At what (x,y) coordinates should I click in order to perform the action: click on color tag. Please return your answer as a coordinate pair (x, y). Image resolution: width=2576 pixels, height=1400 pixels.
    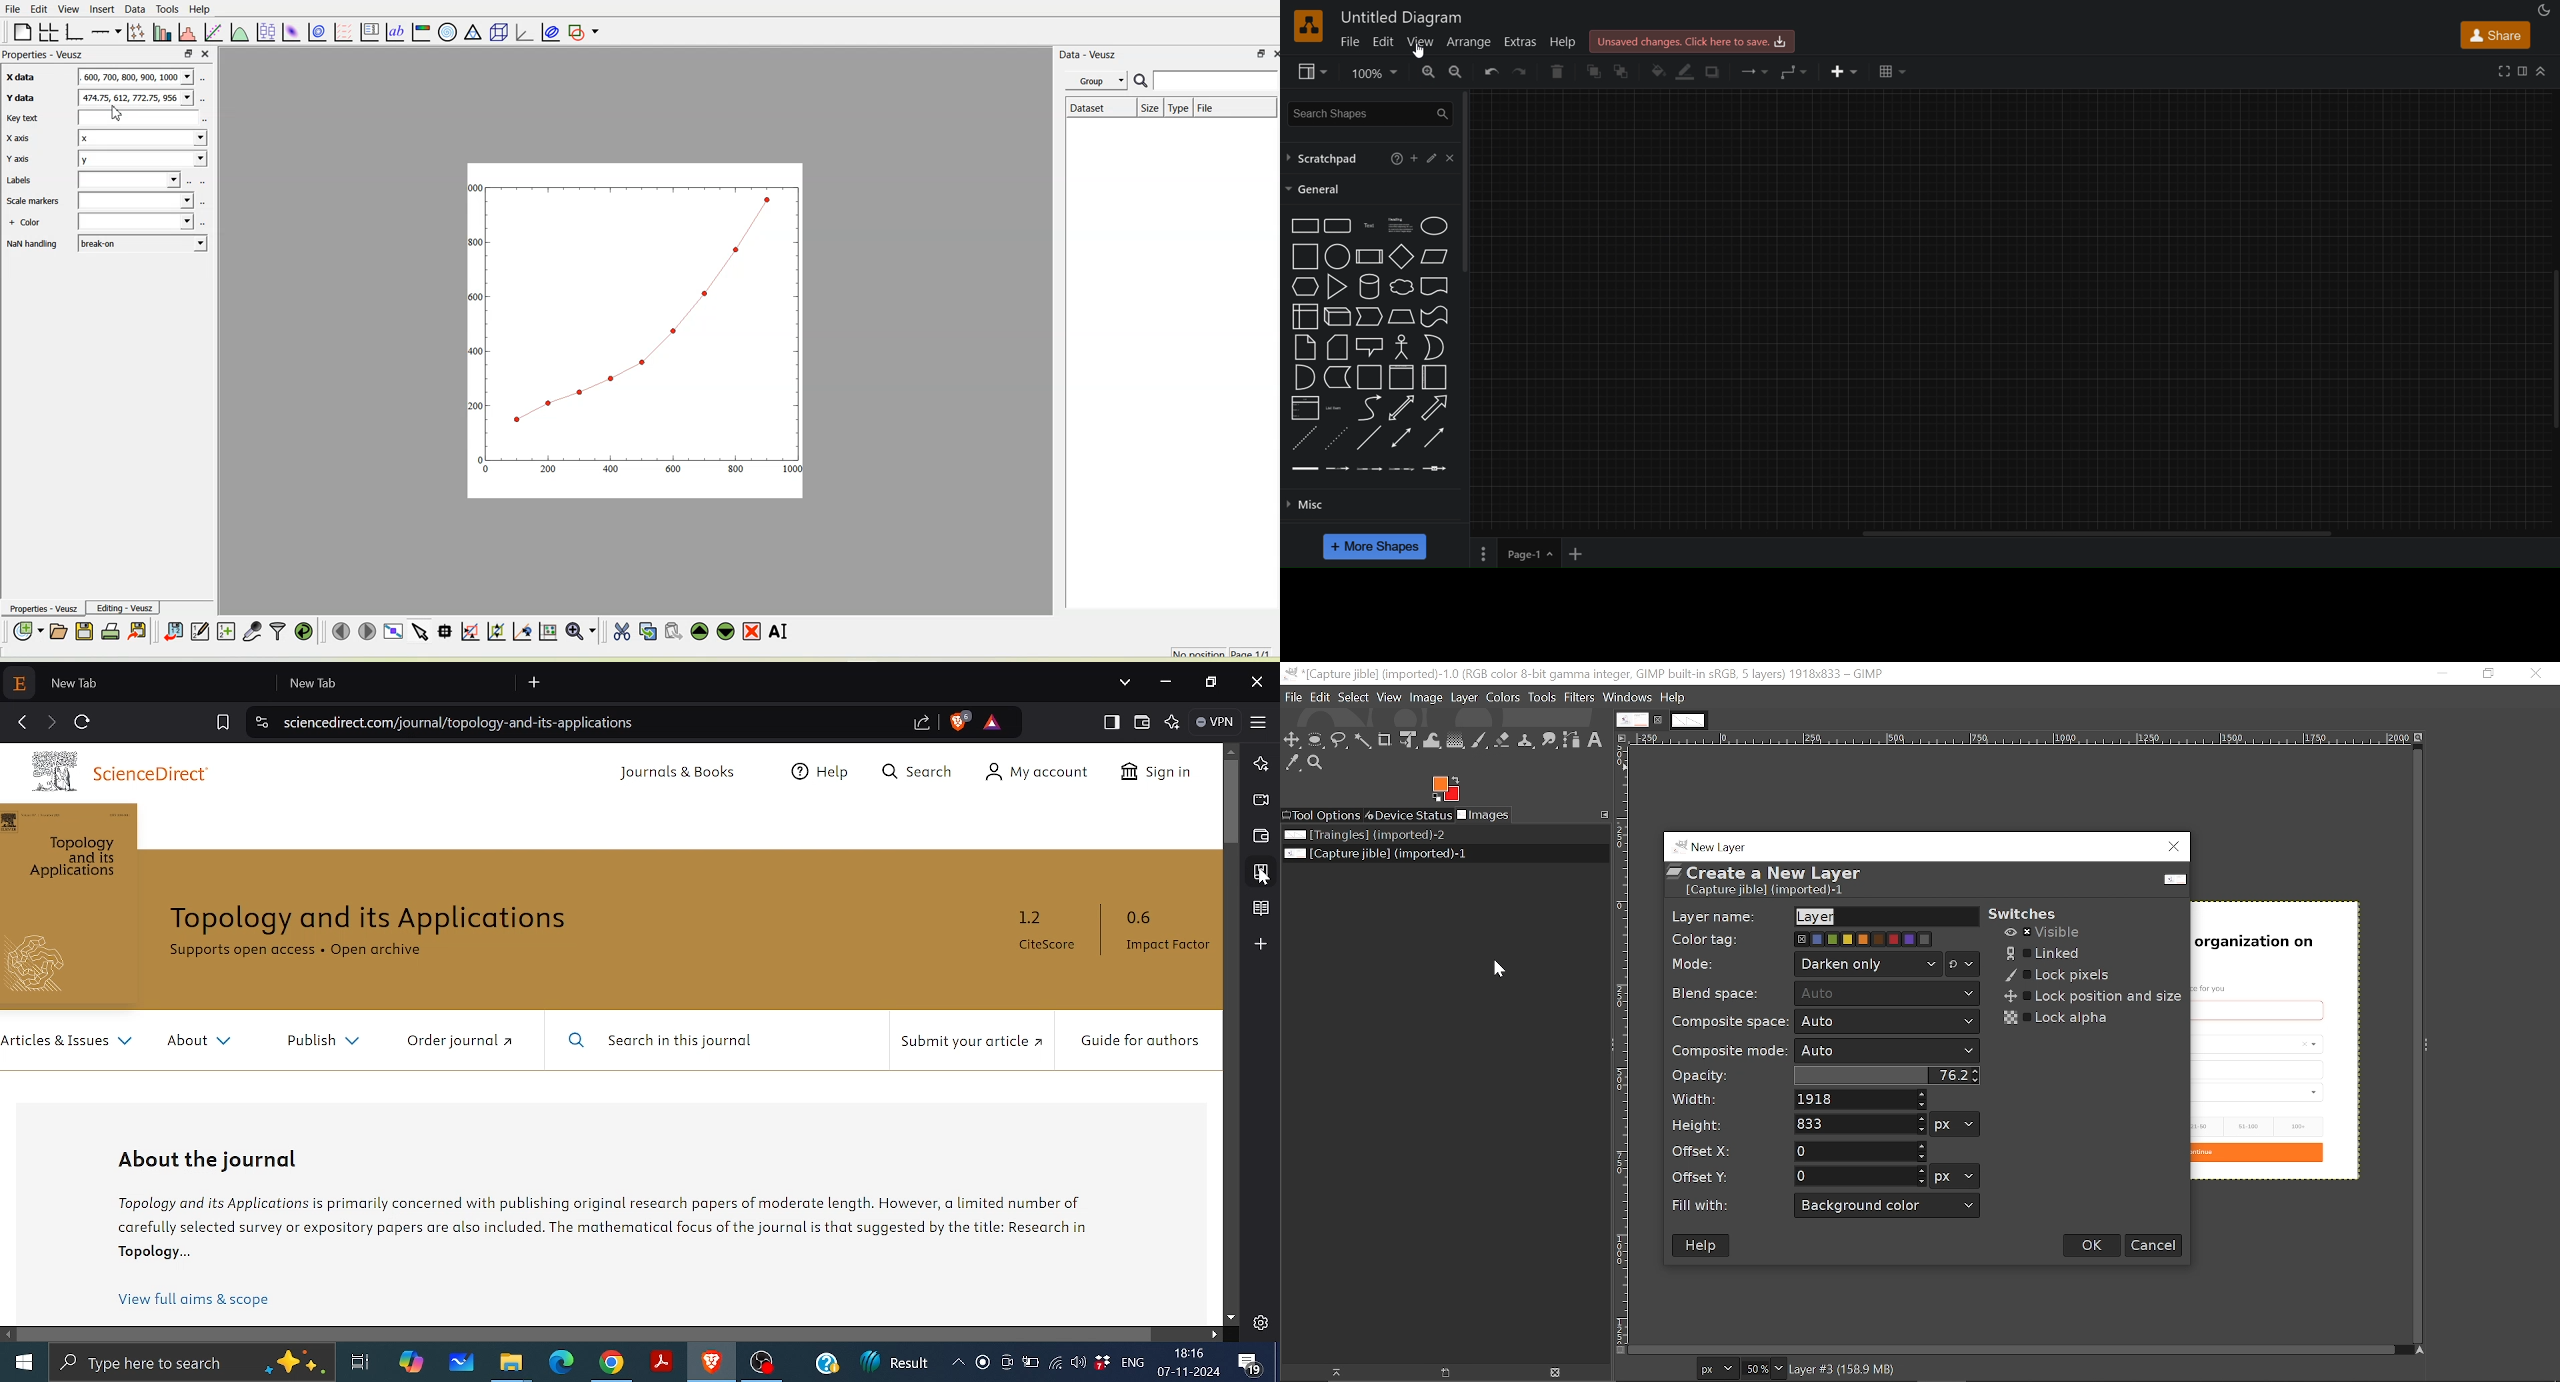
    Looking at the image, I should click on (1713, 940).